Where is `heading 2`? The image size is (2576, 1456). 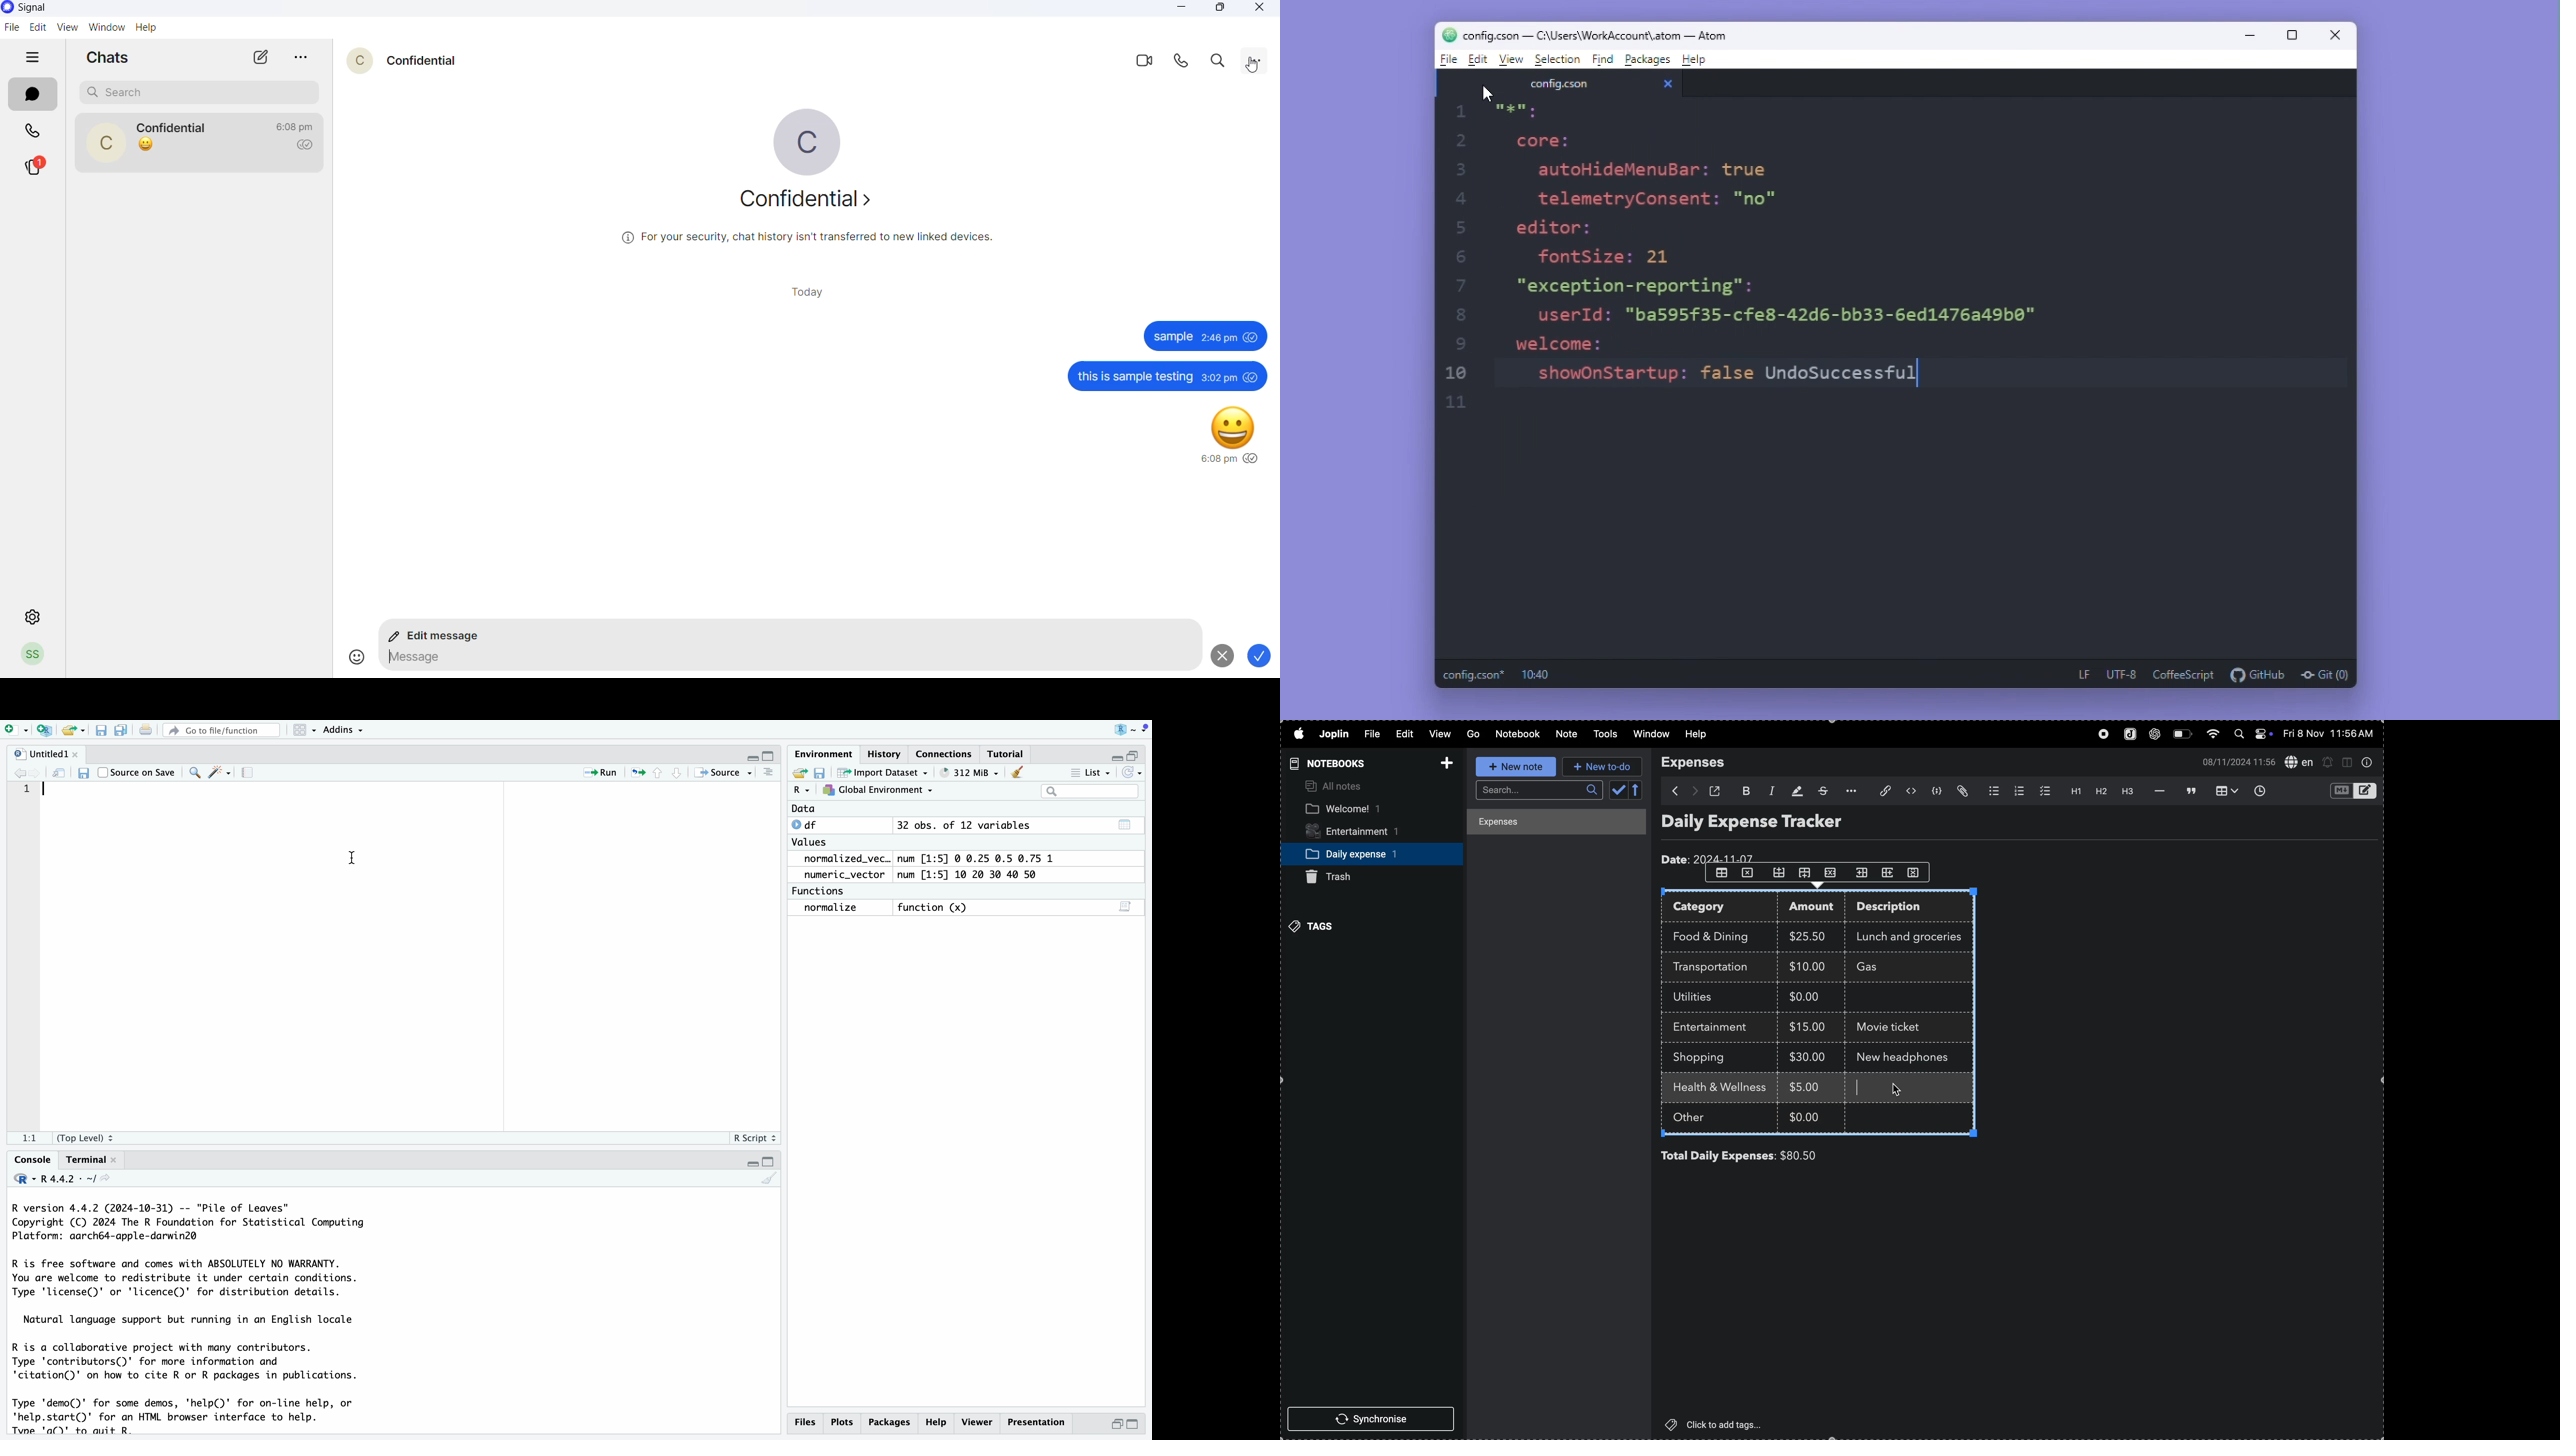 heading 2 is located at coordinates (2101, 793).